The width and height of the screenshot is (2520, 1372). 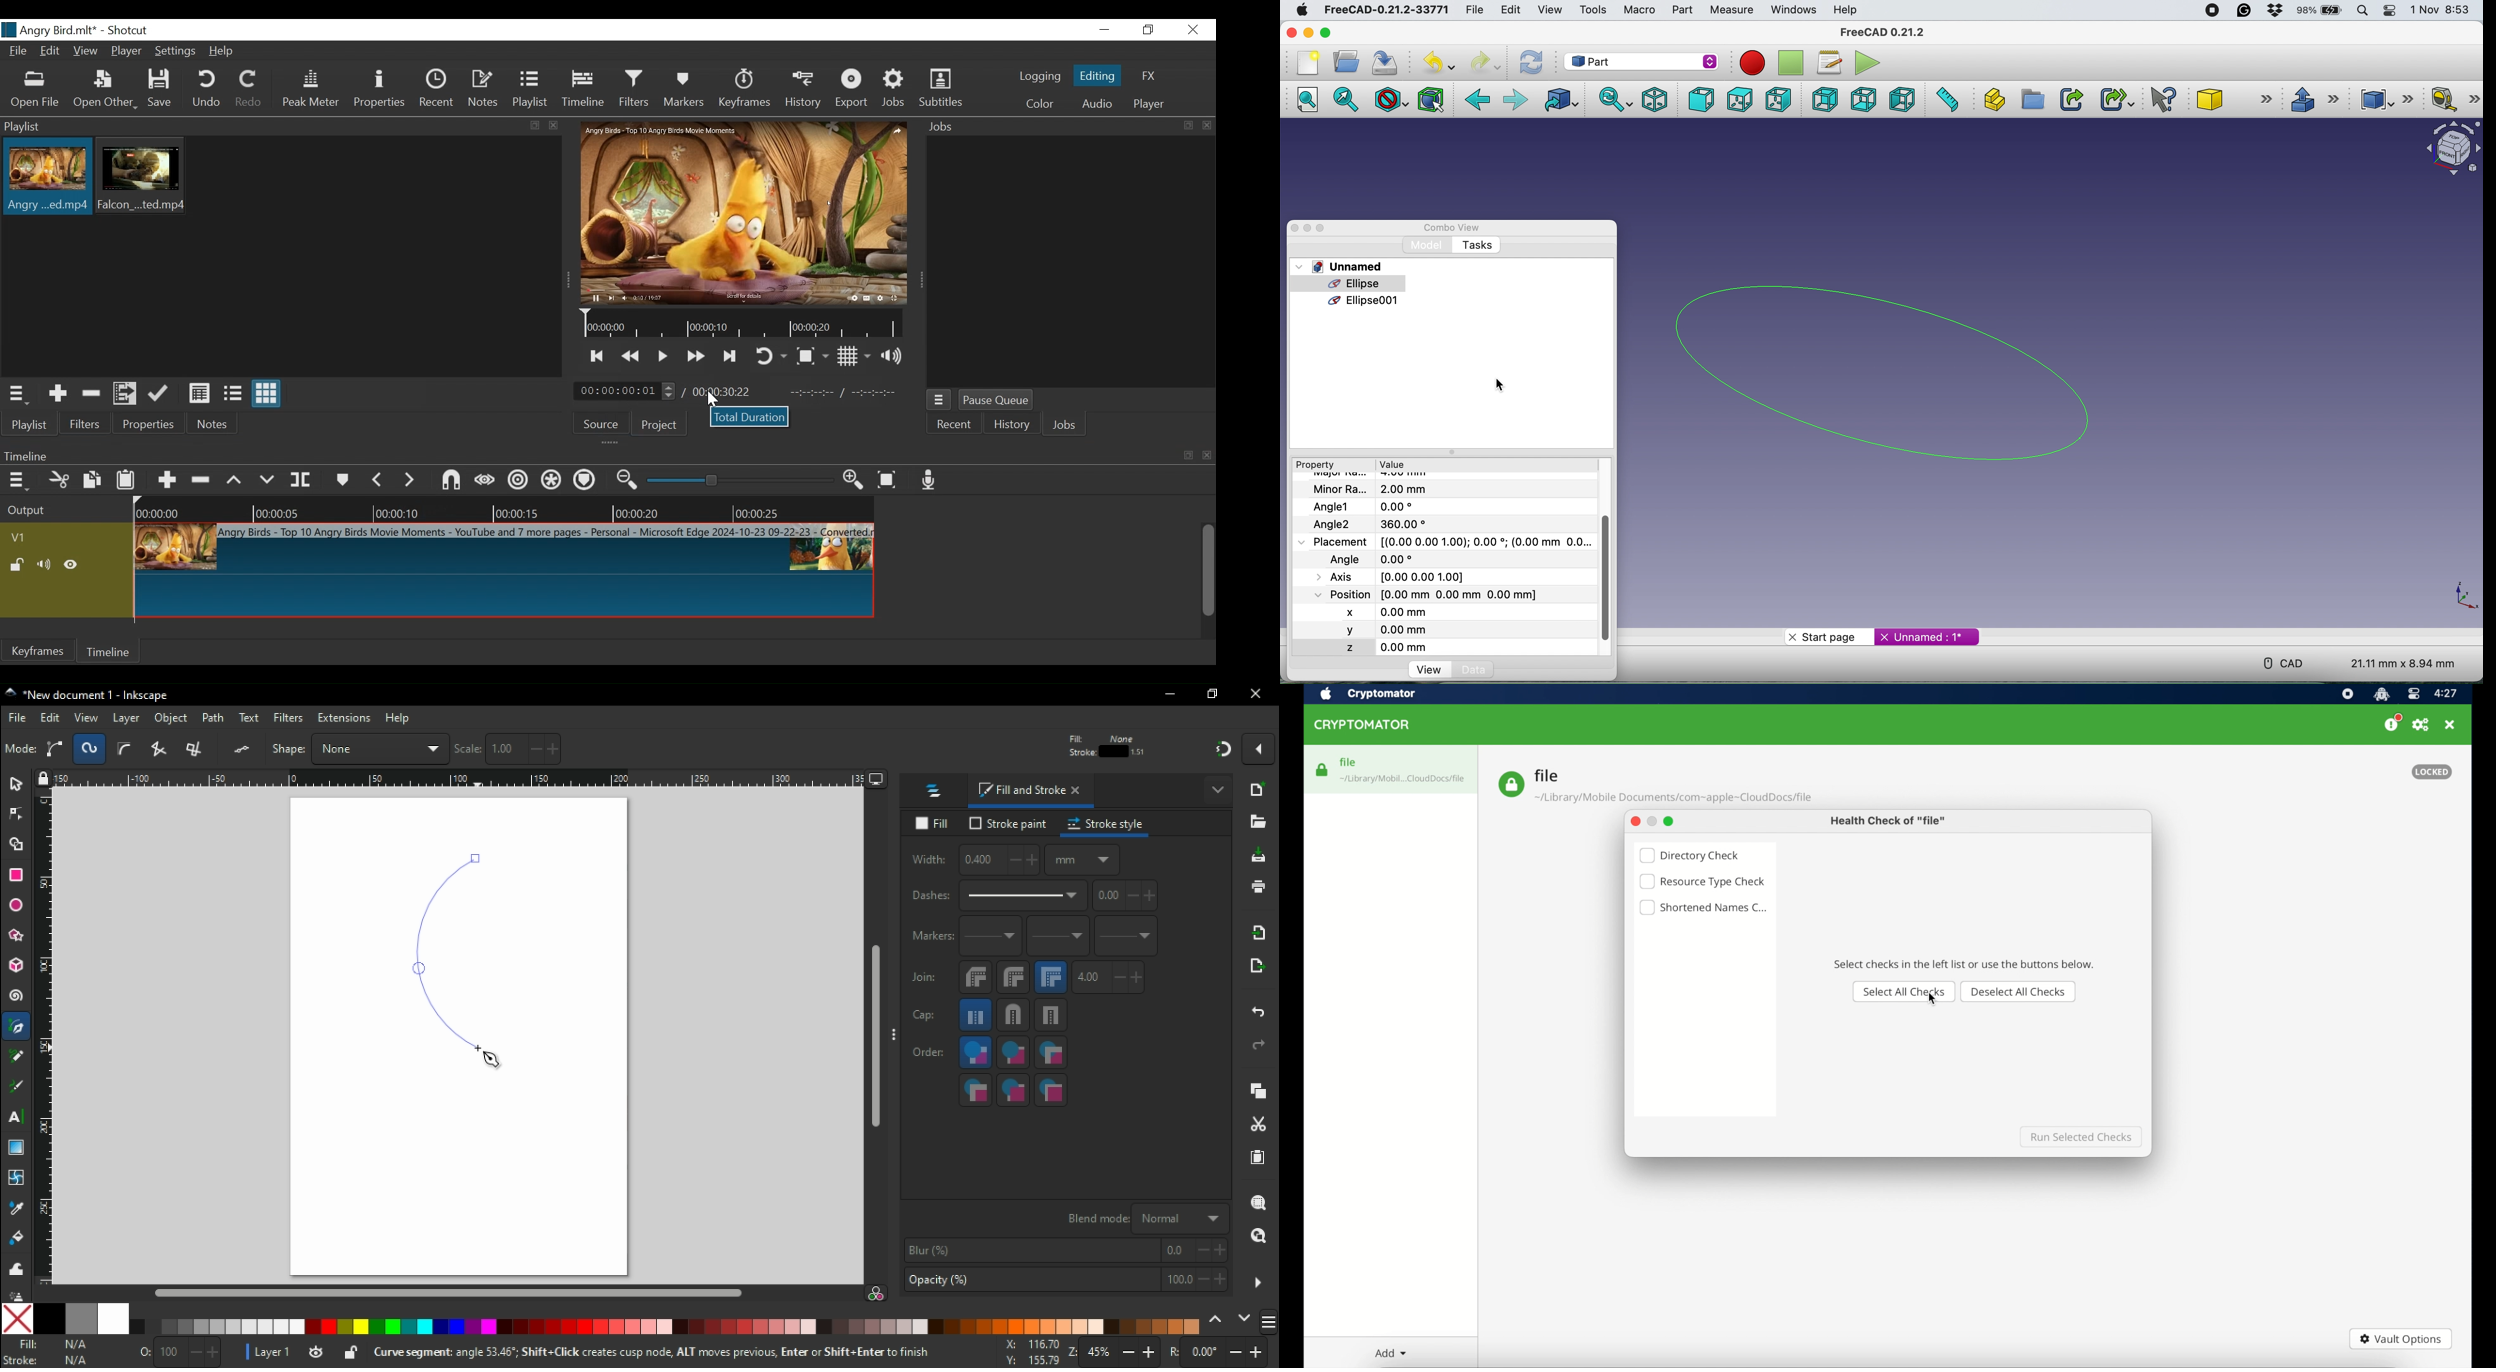 I want to click on Editing, so click(x=1100, y=75).